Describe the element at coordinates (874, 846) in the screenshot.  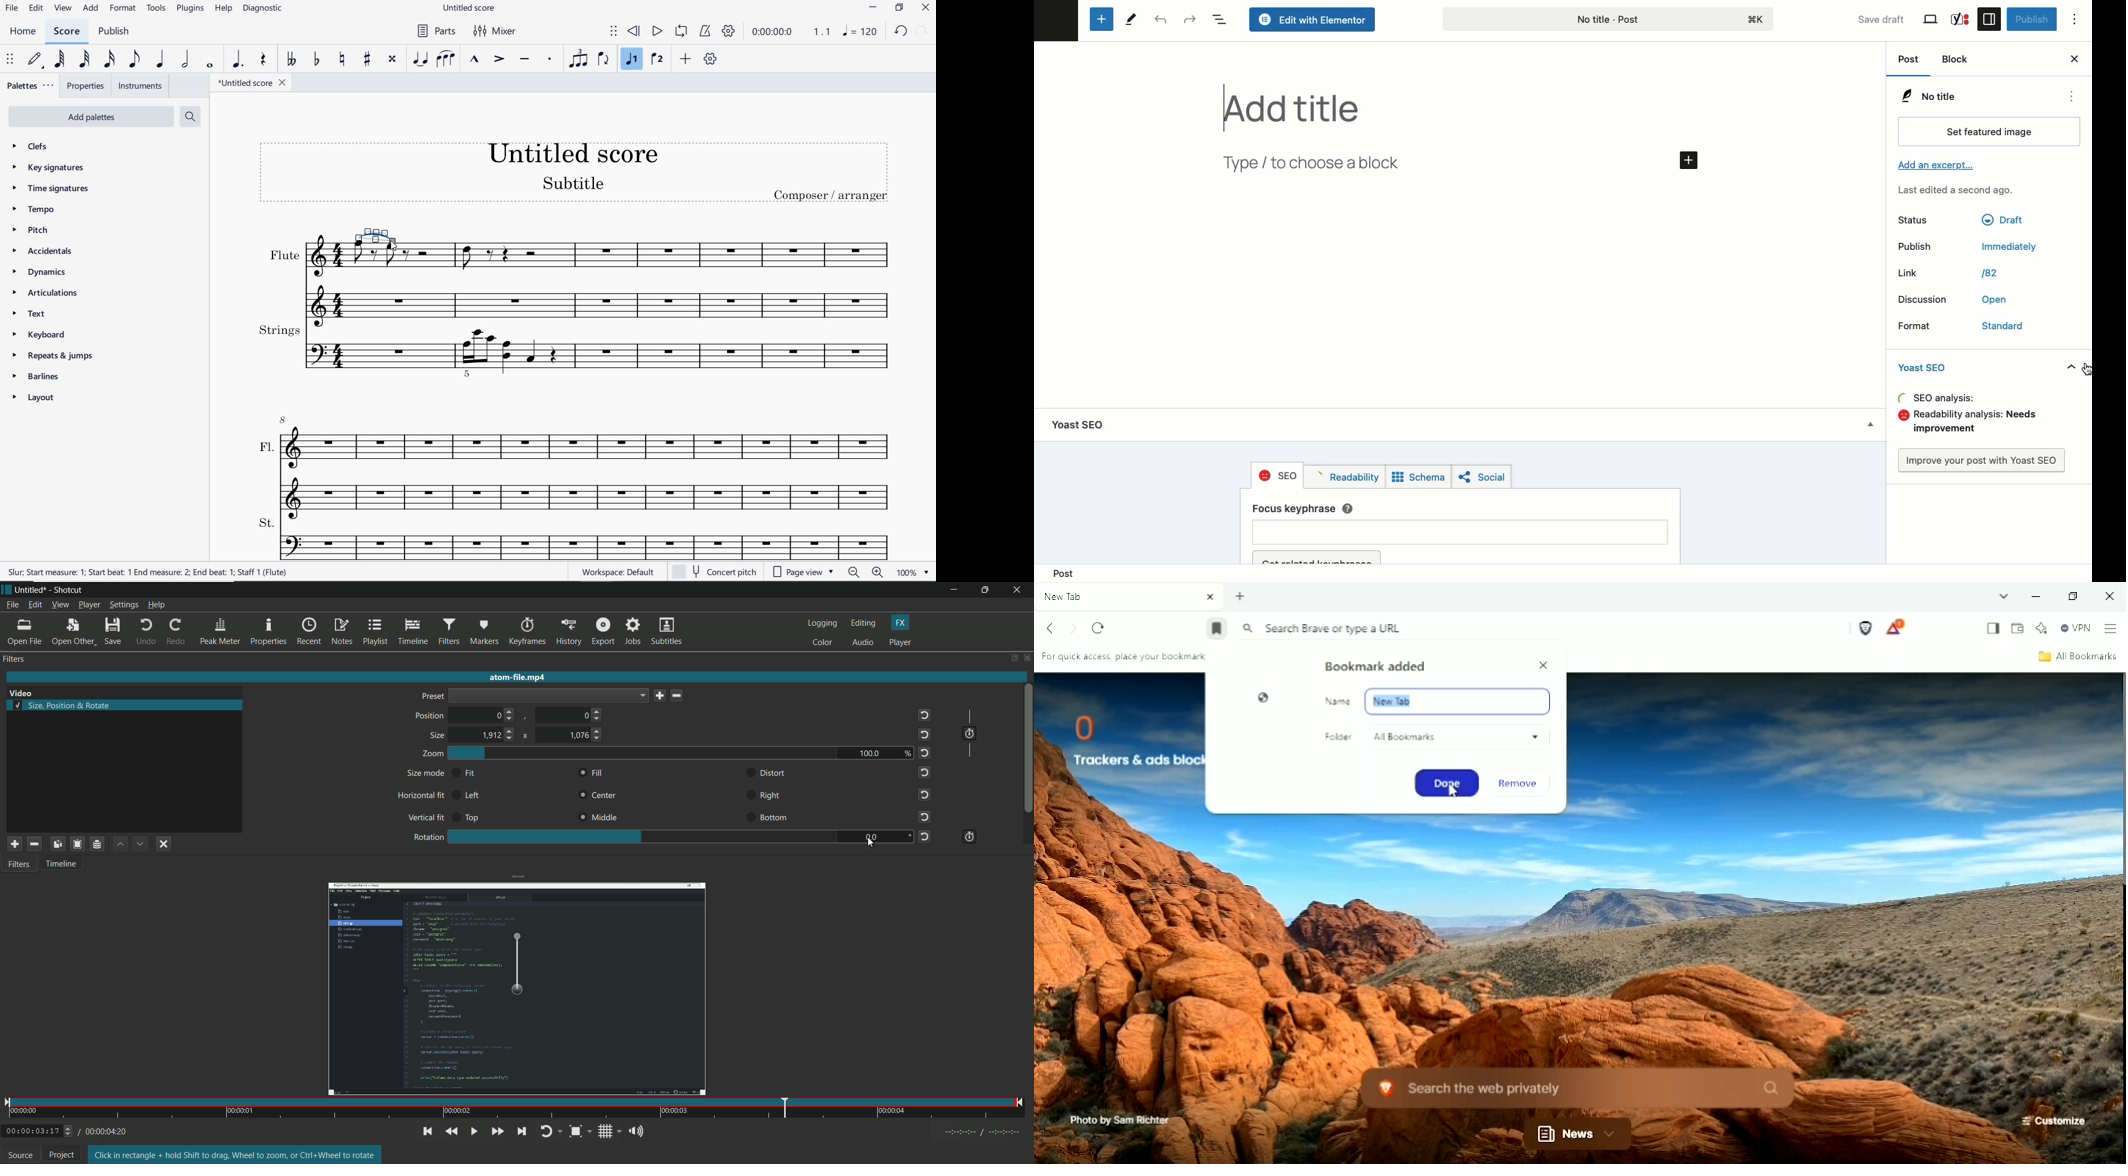
I see `cursor` at that location.